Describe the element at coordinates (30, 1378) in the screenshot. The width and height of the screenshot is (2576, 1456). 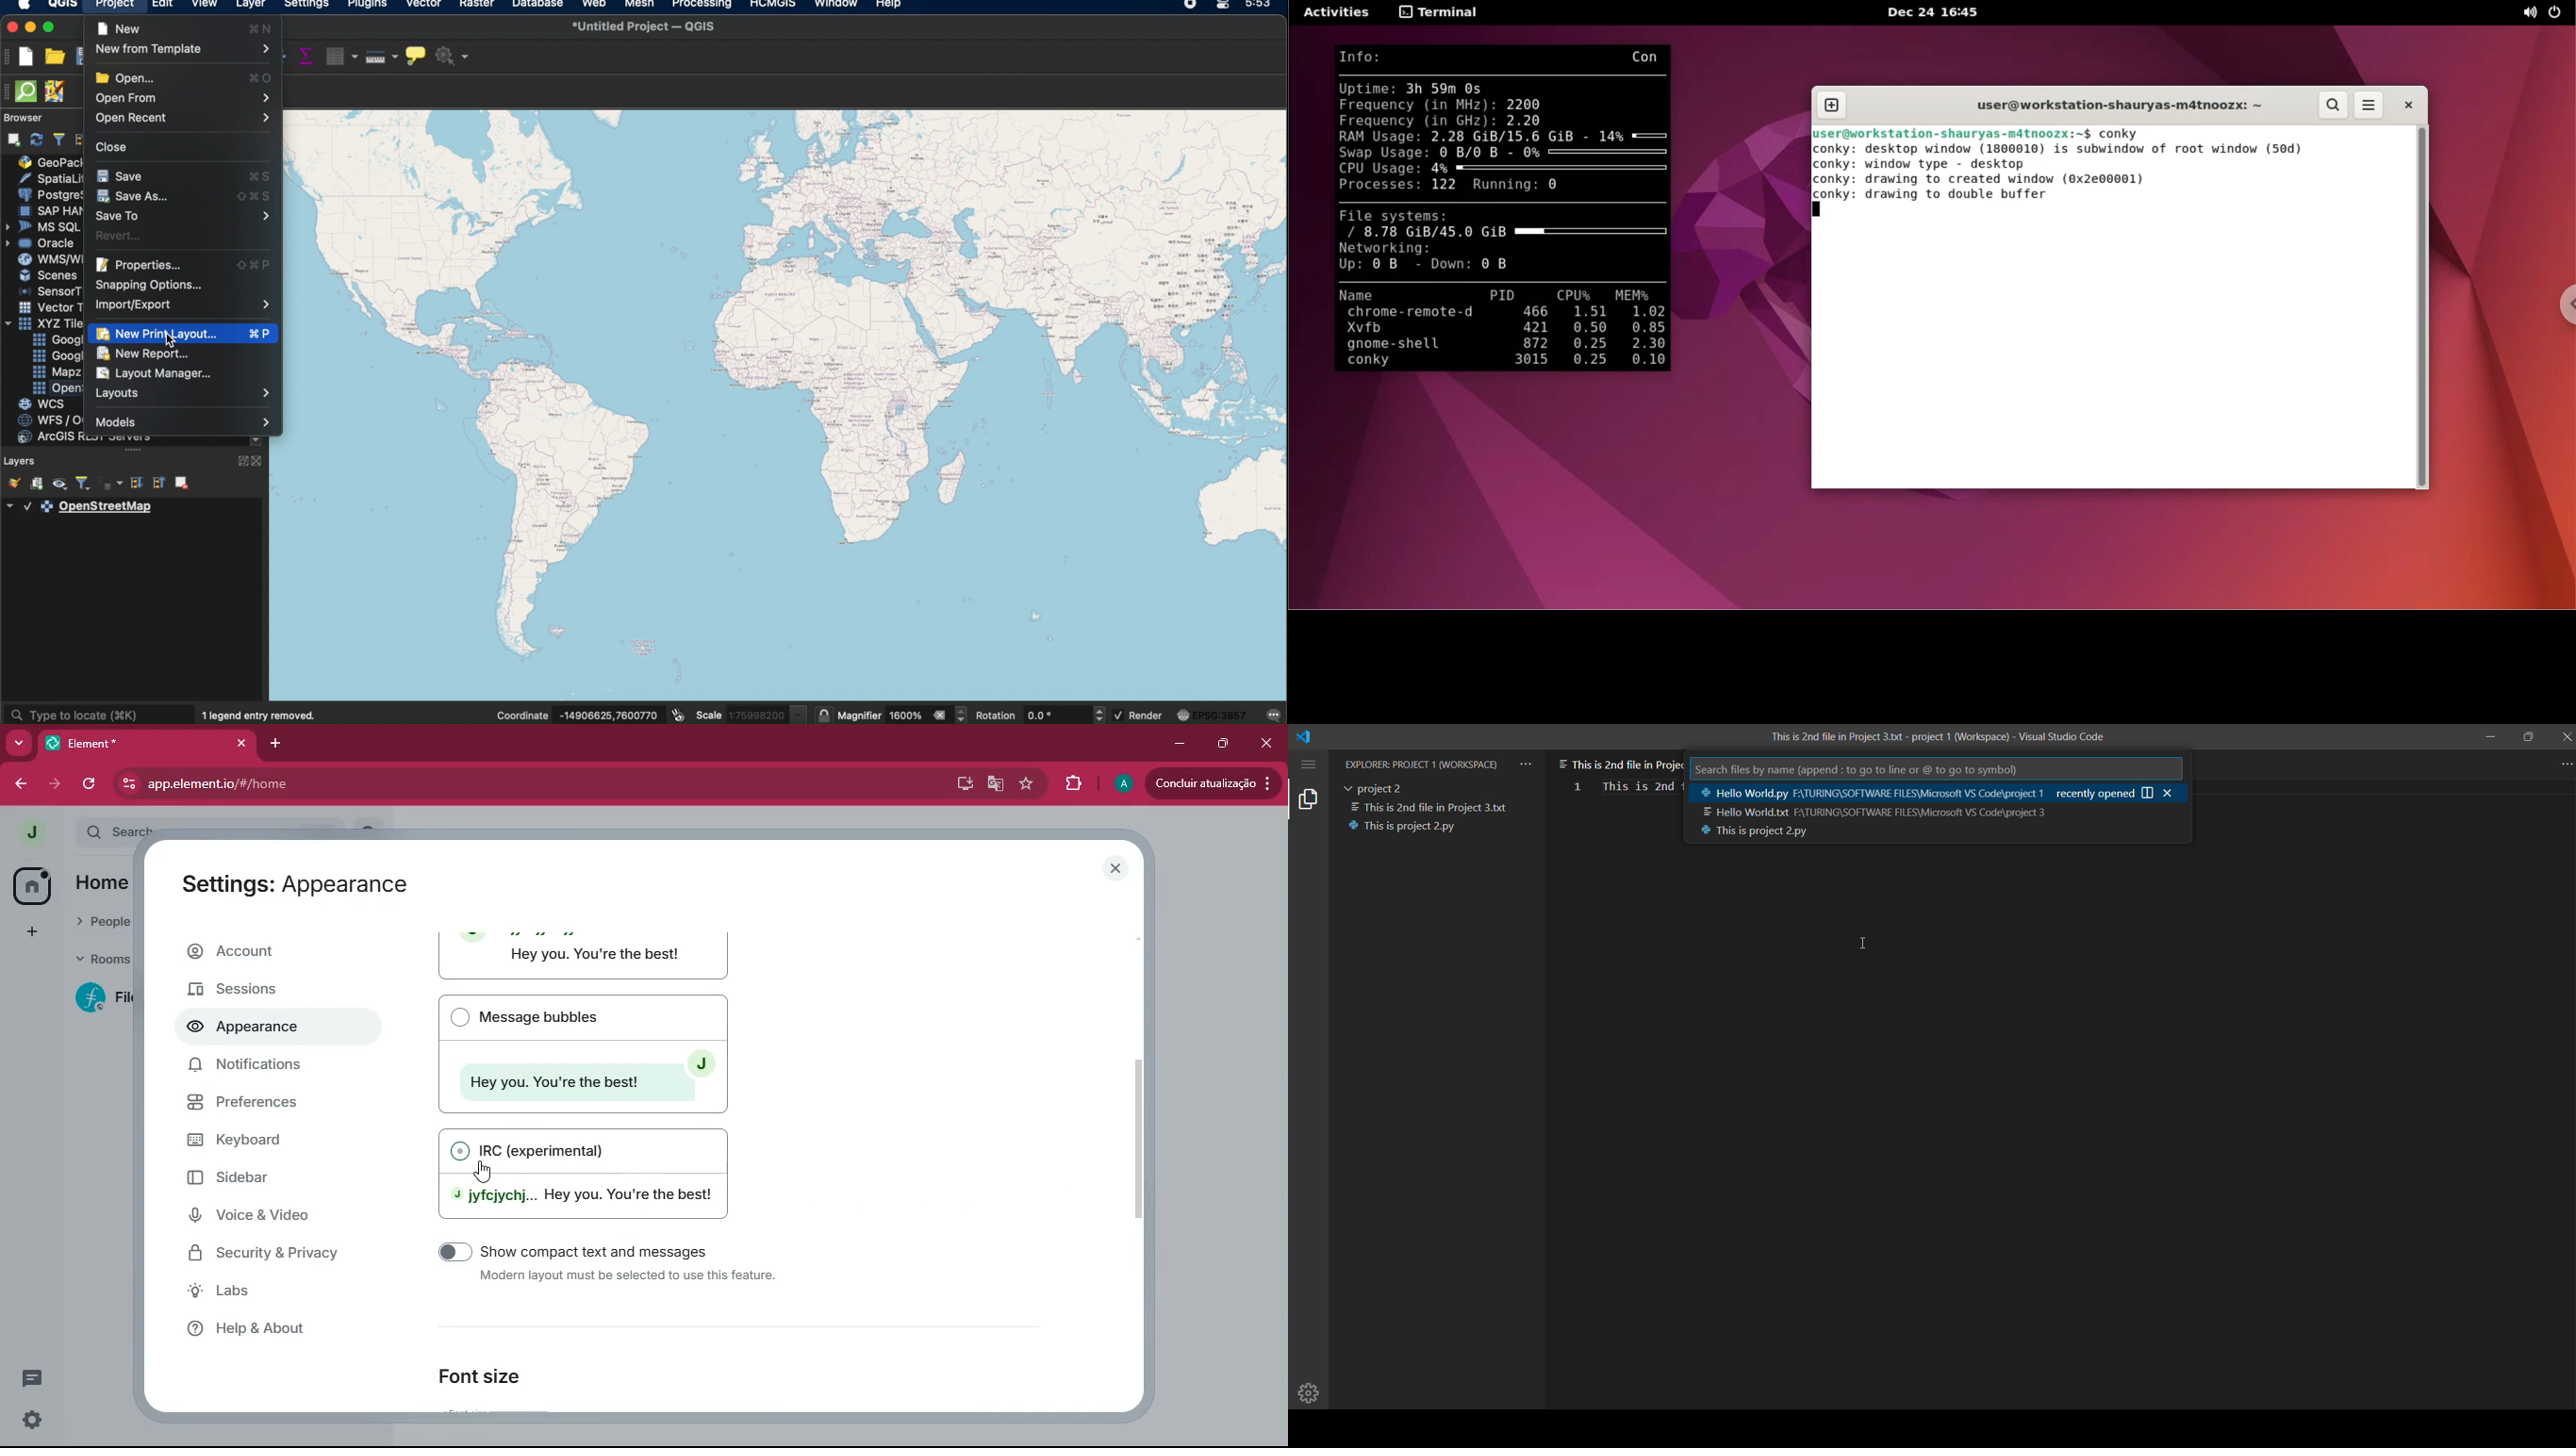
I see `message` at that location.